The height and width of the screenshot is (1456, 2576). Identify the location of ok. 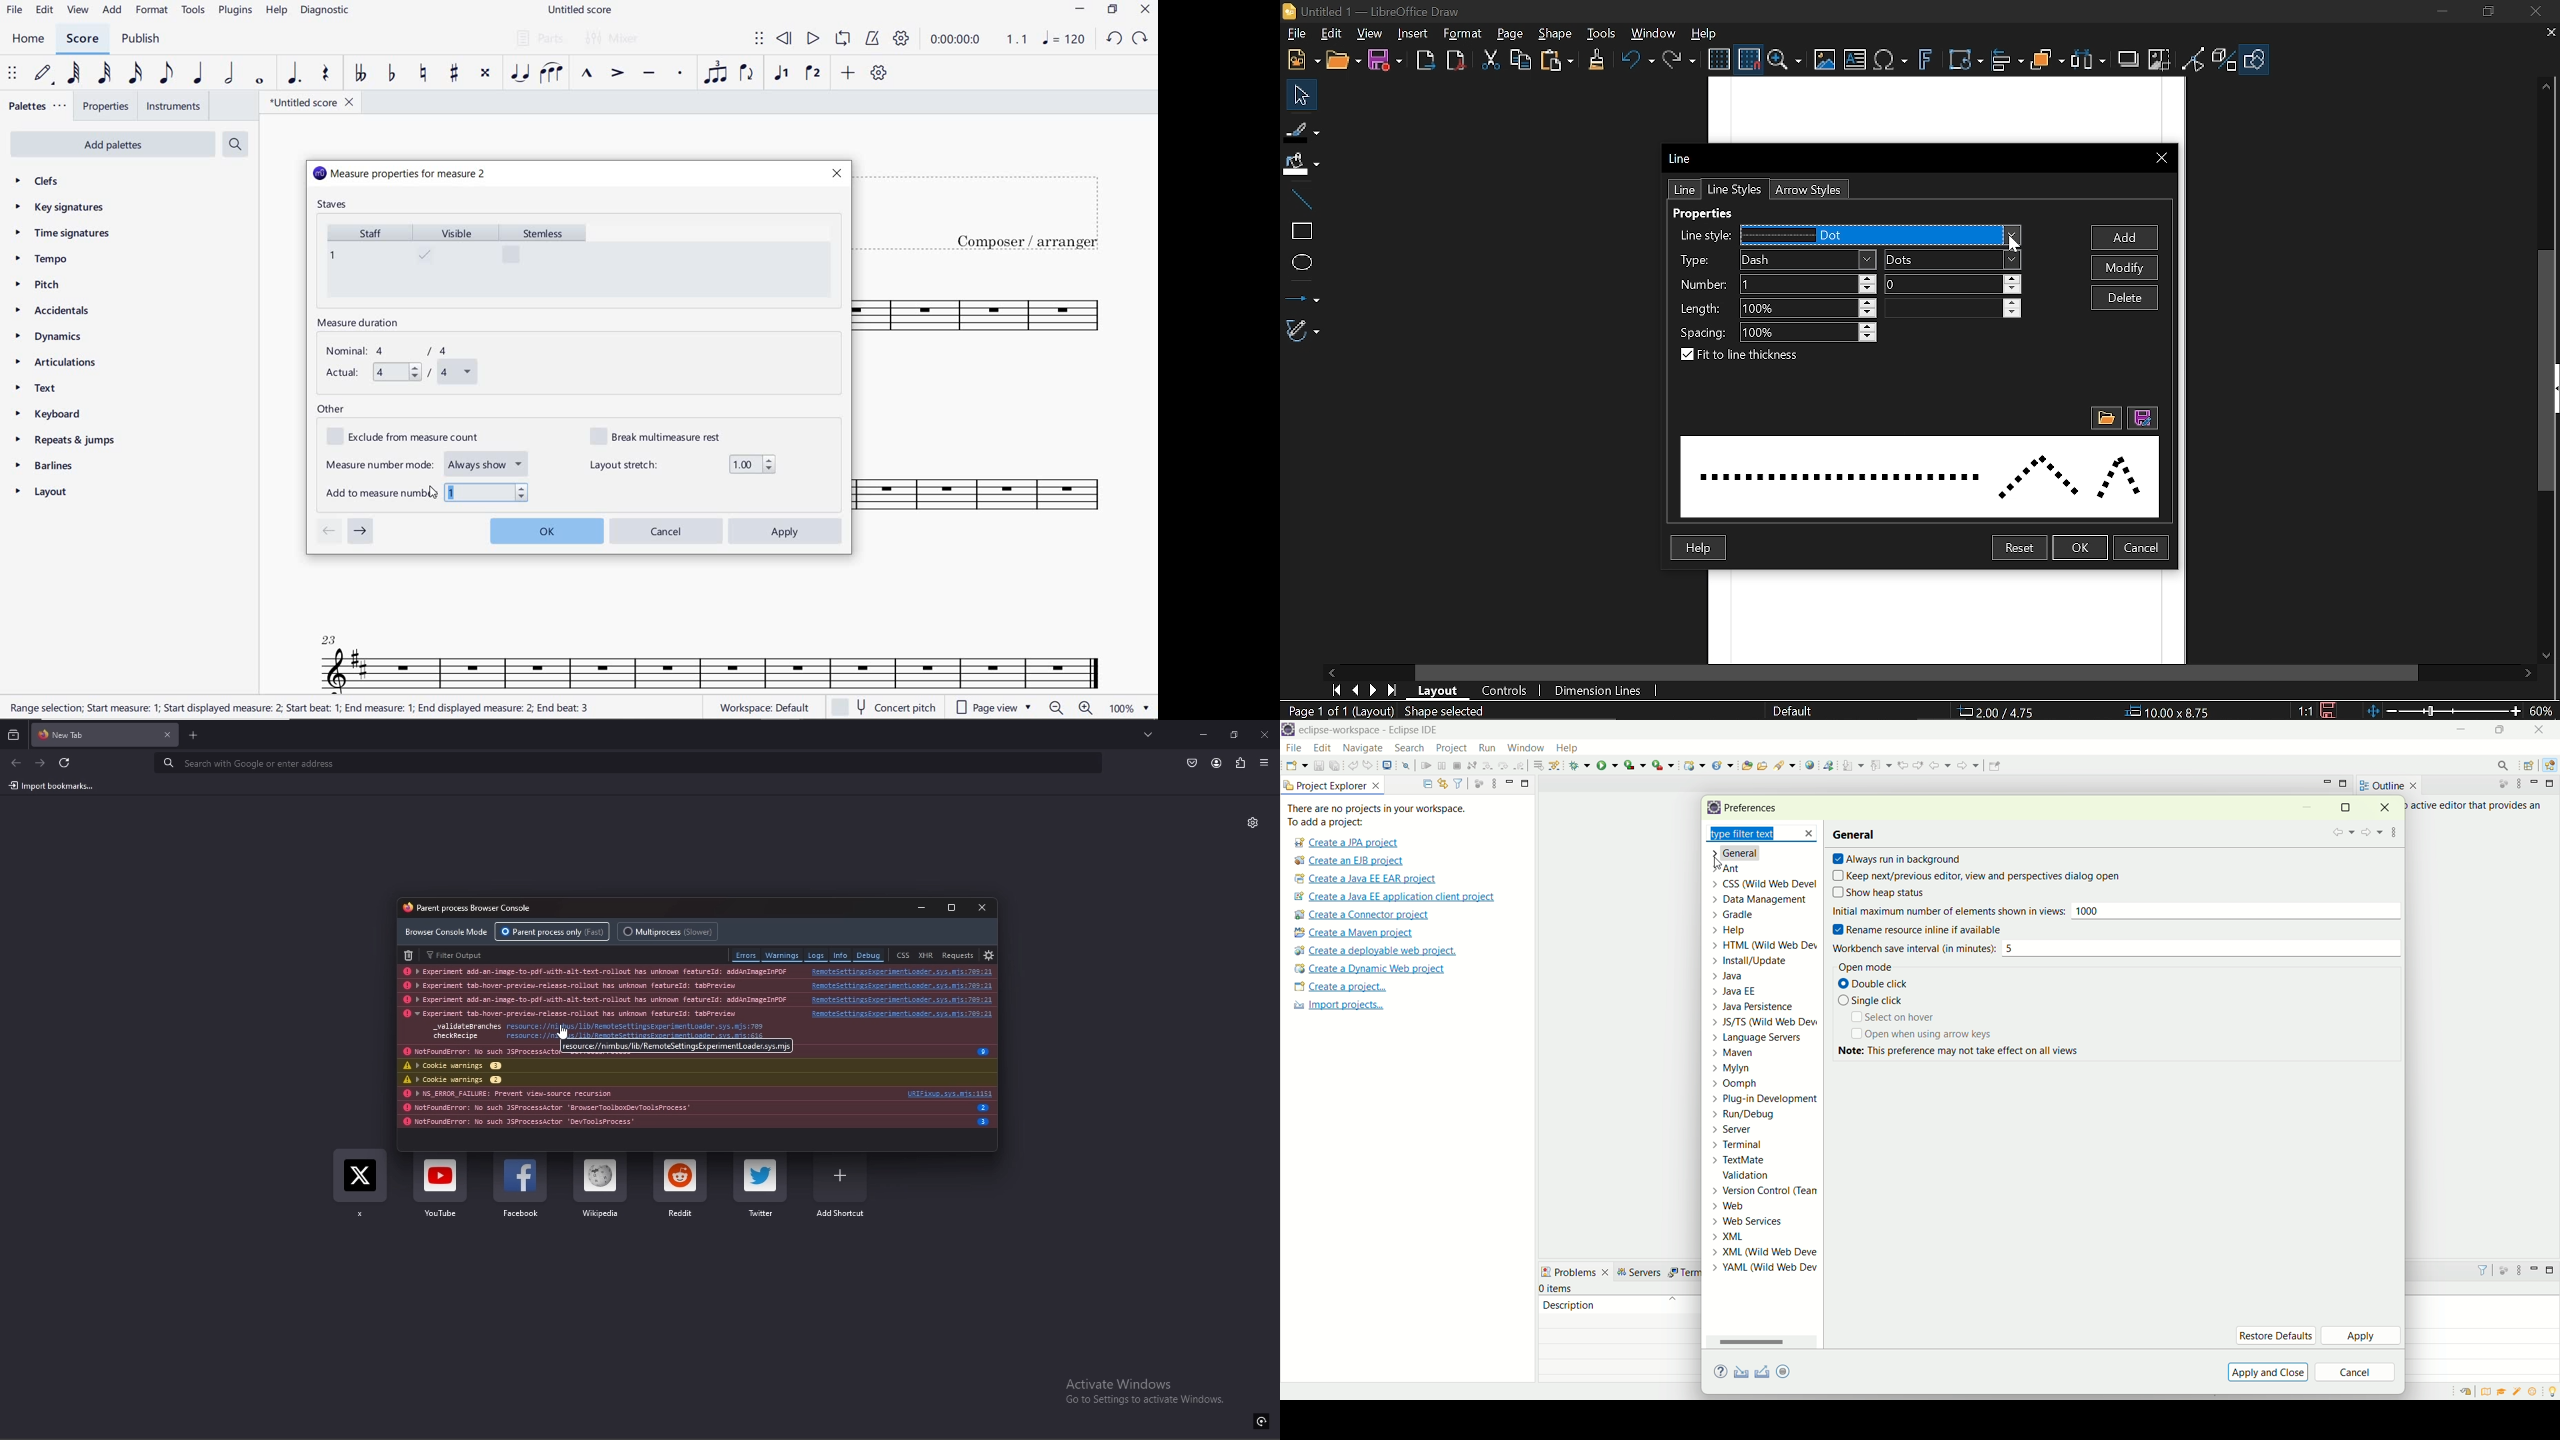
(546, 529).